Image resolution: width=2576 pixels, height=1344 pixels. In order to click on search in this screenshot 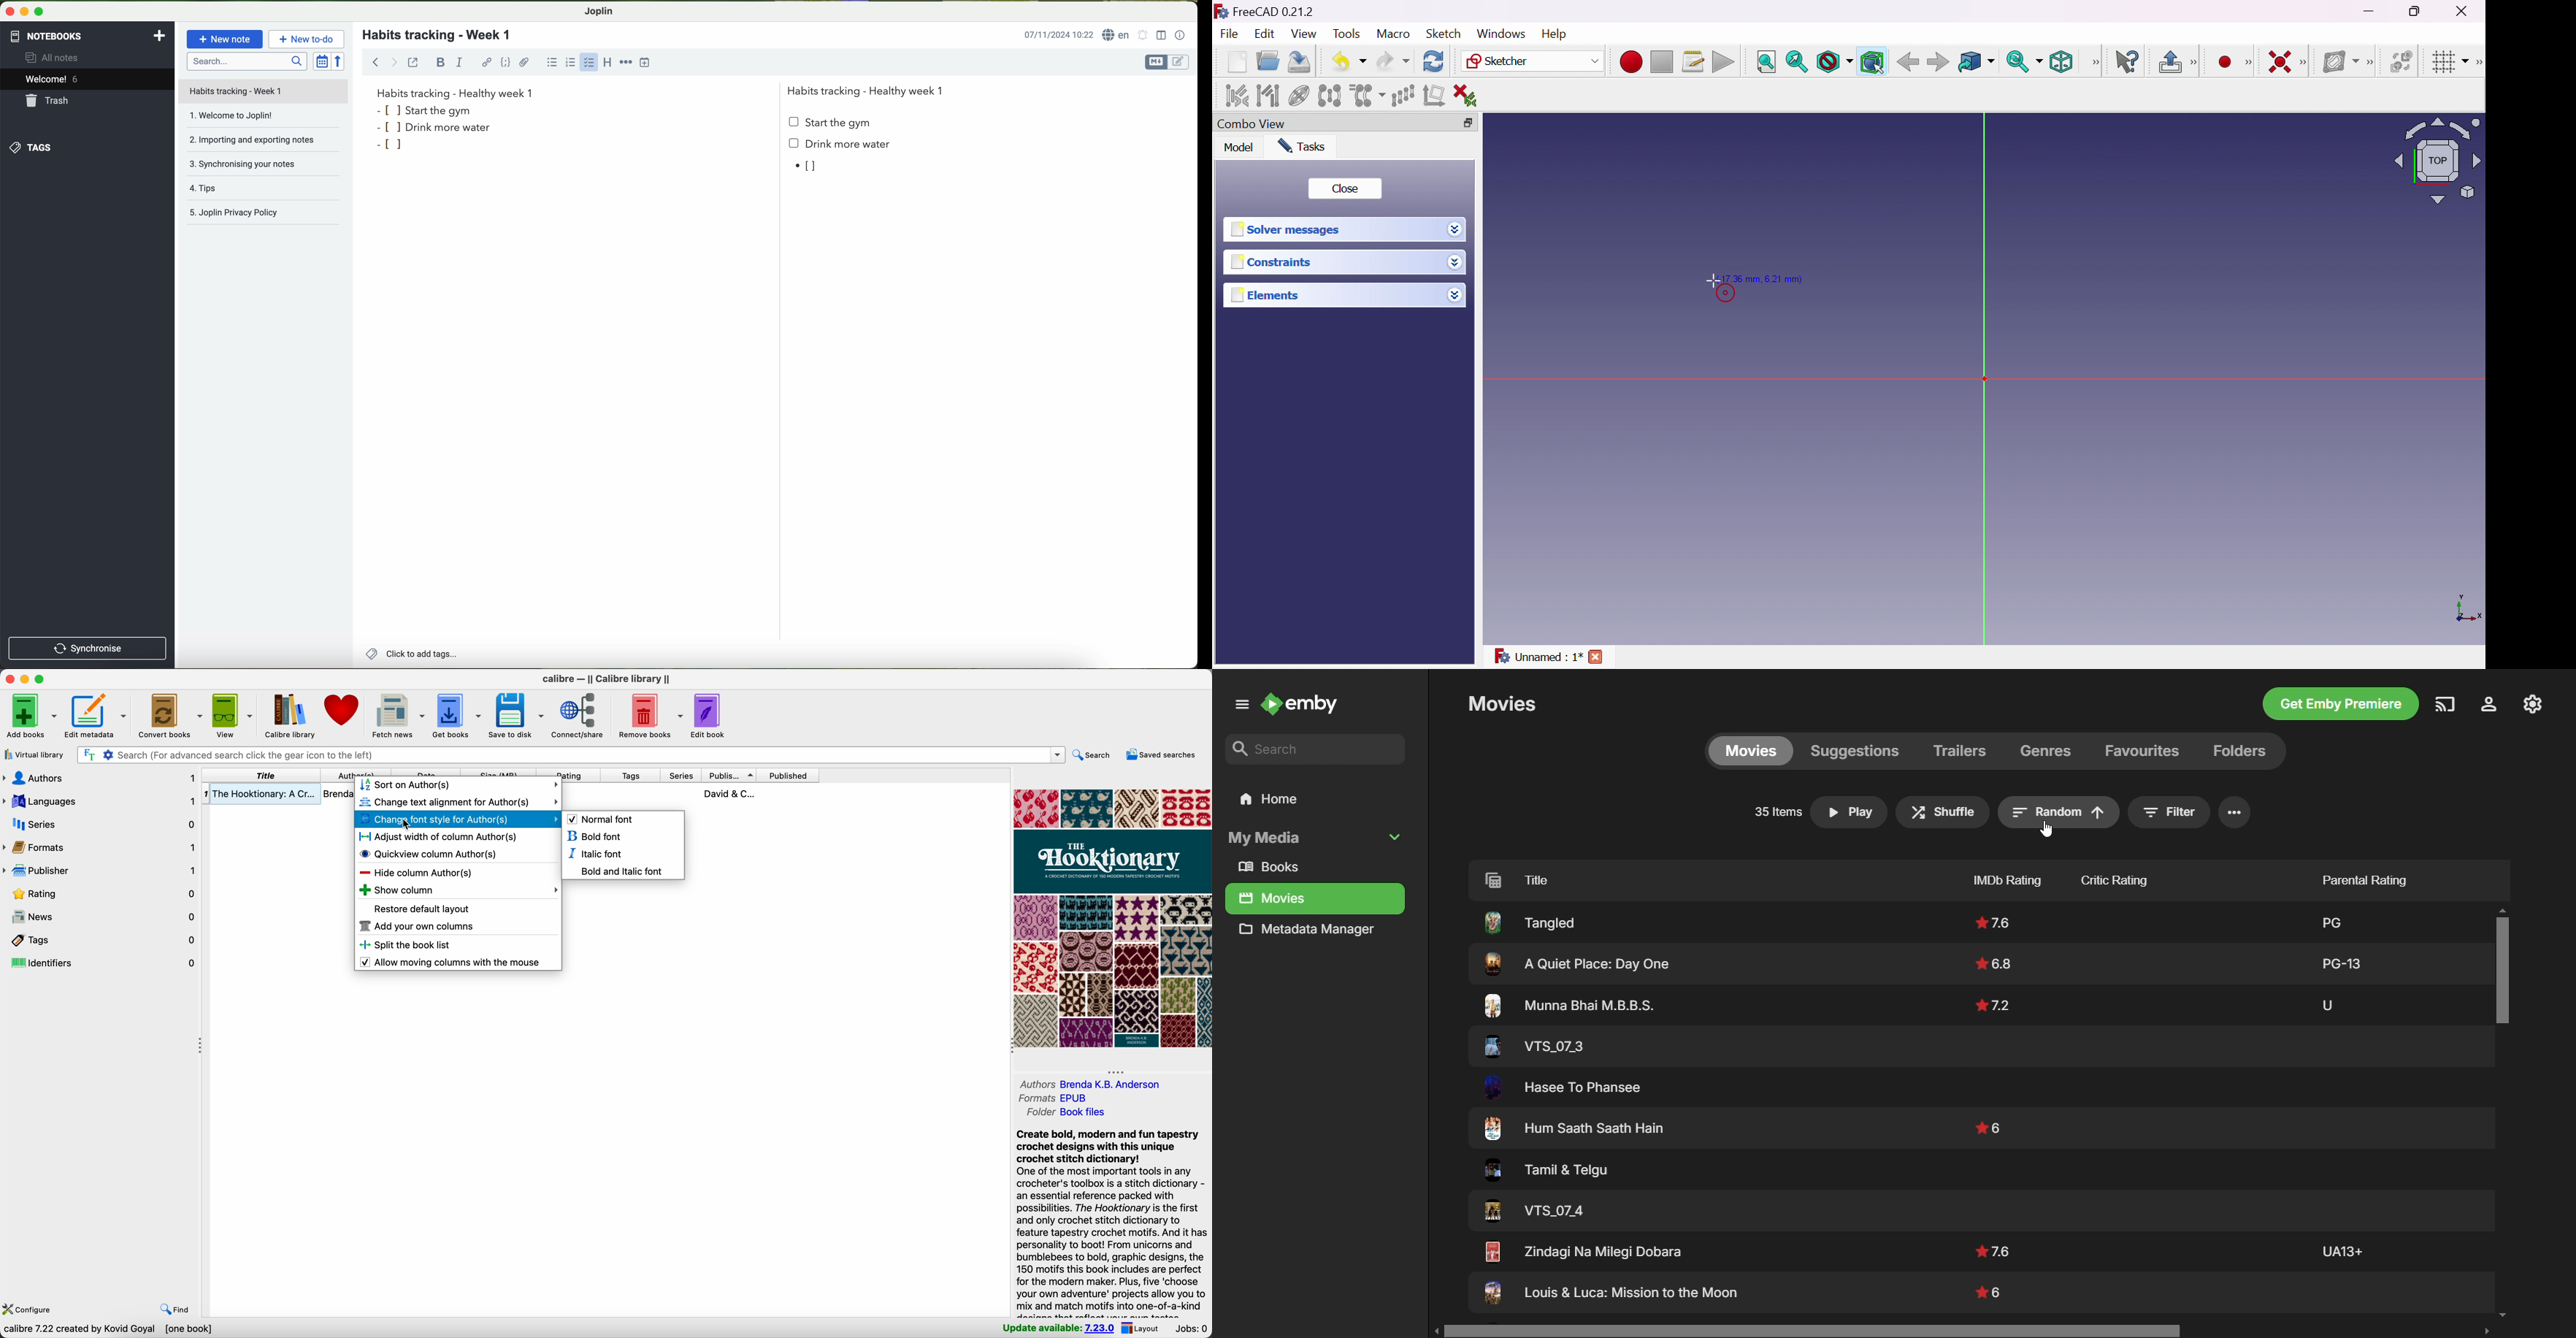, I will do `click(1095, 755)`.